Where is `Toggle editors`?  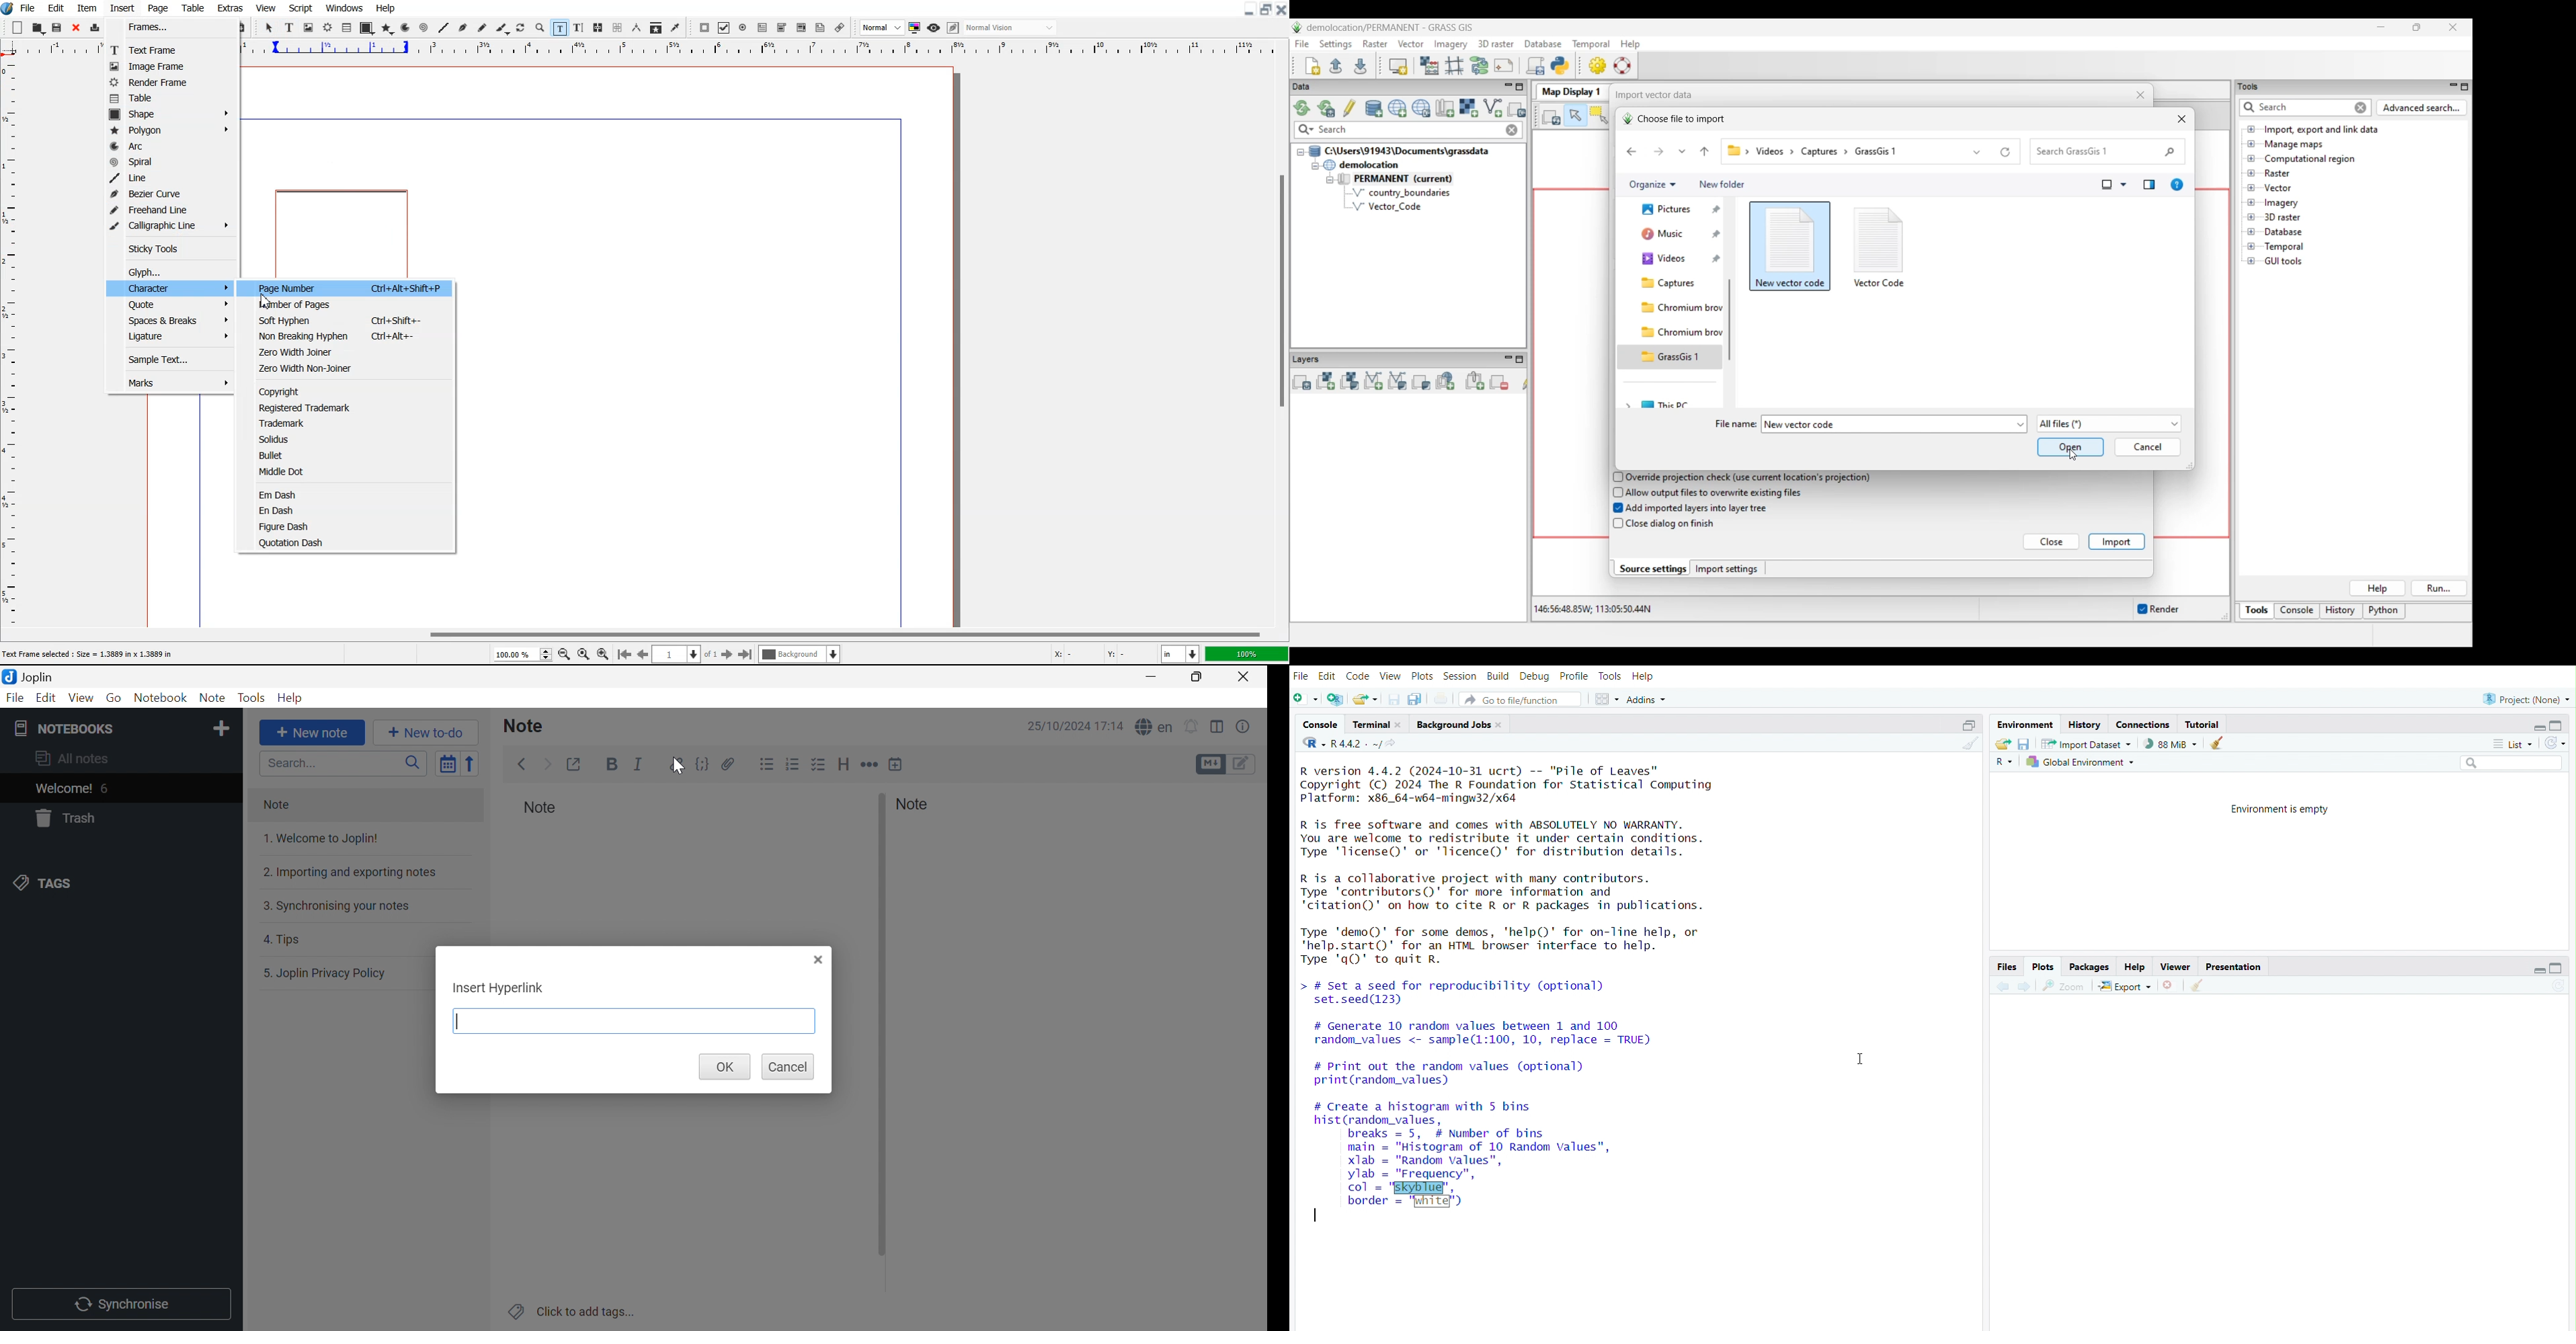
Toggle editors is located at coordinates (1211, 764).